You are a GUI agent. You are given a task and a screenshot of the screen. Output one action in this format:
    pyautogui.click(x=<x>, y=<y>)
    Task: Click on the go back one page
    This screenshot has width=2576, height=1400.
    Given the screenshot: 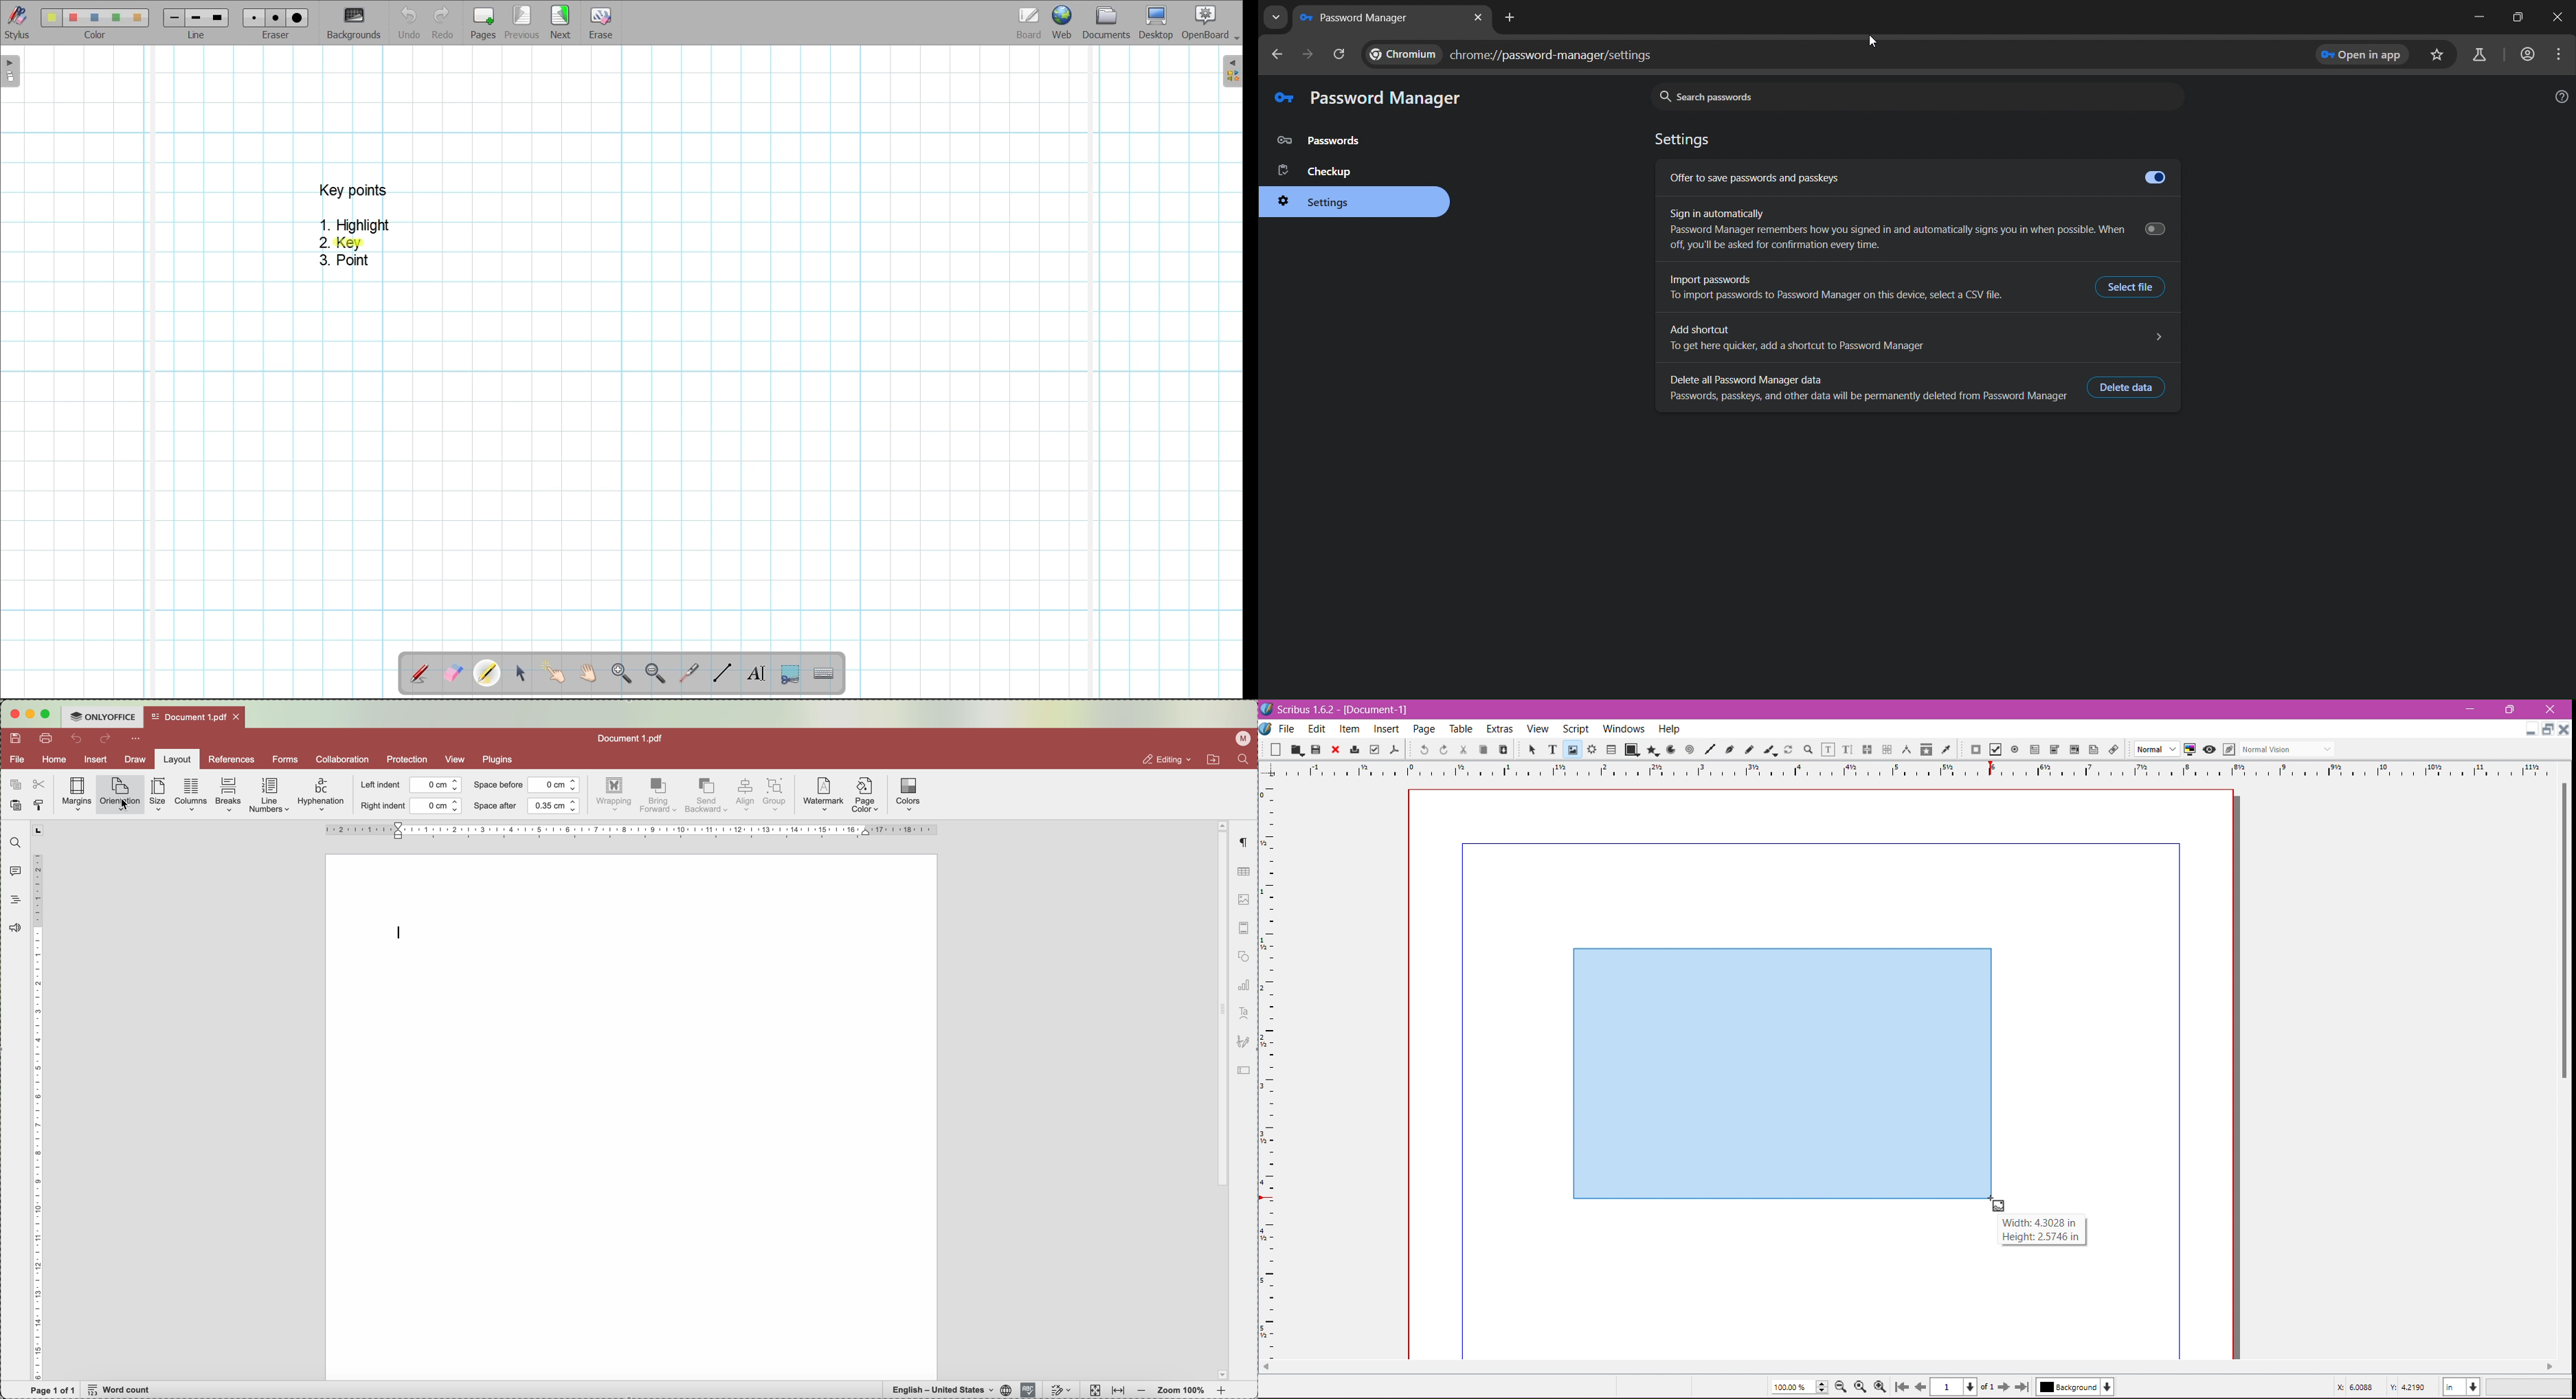 What is the action you would take?
    pyautogui.click(x=1277, y=54)
    